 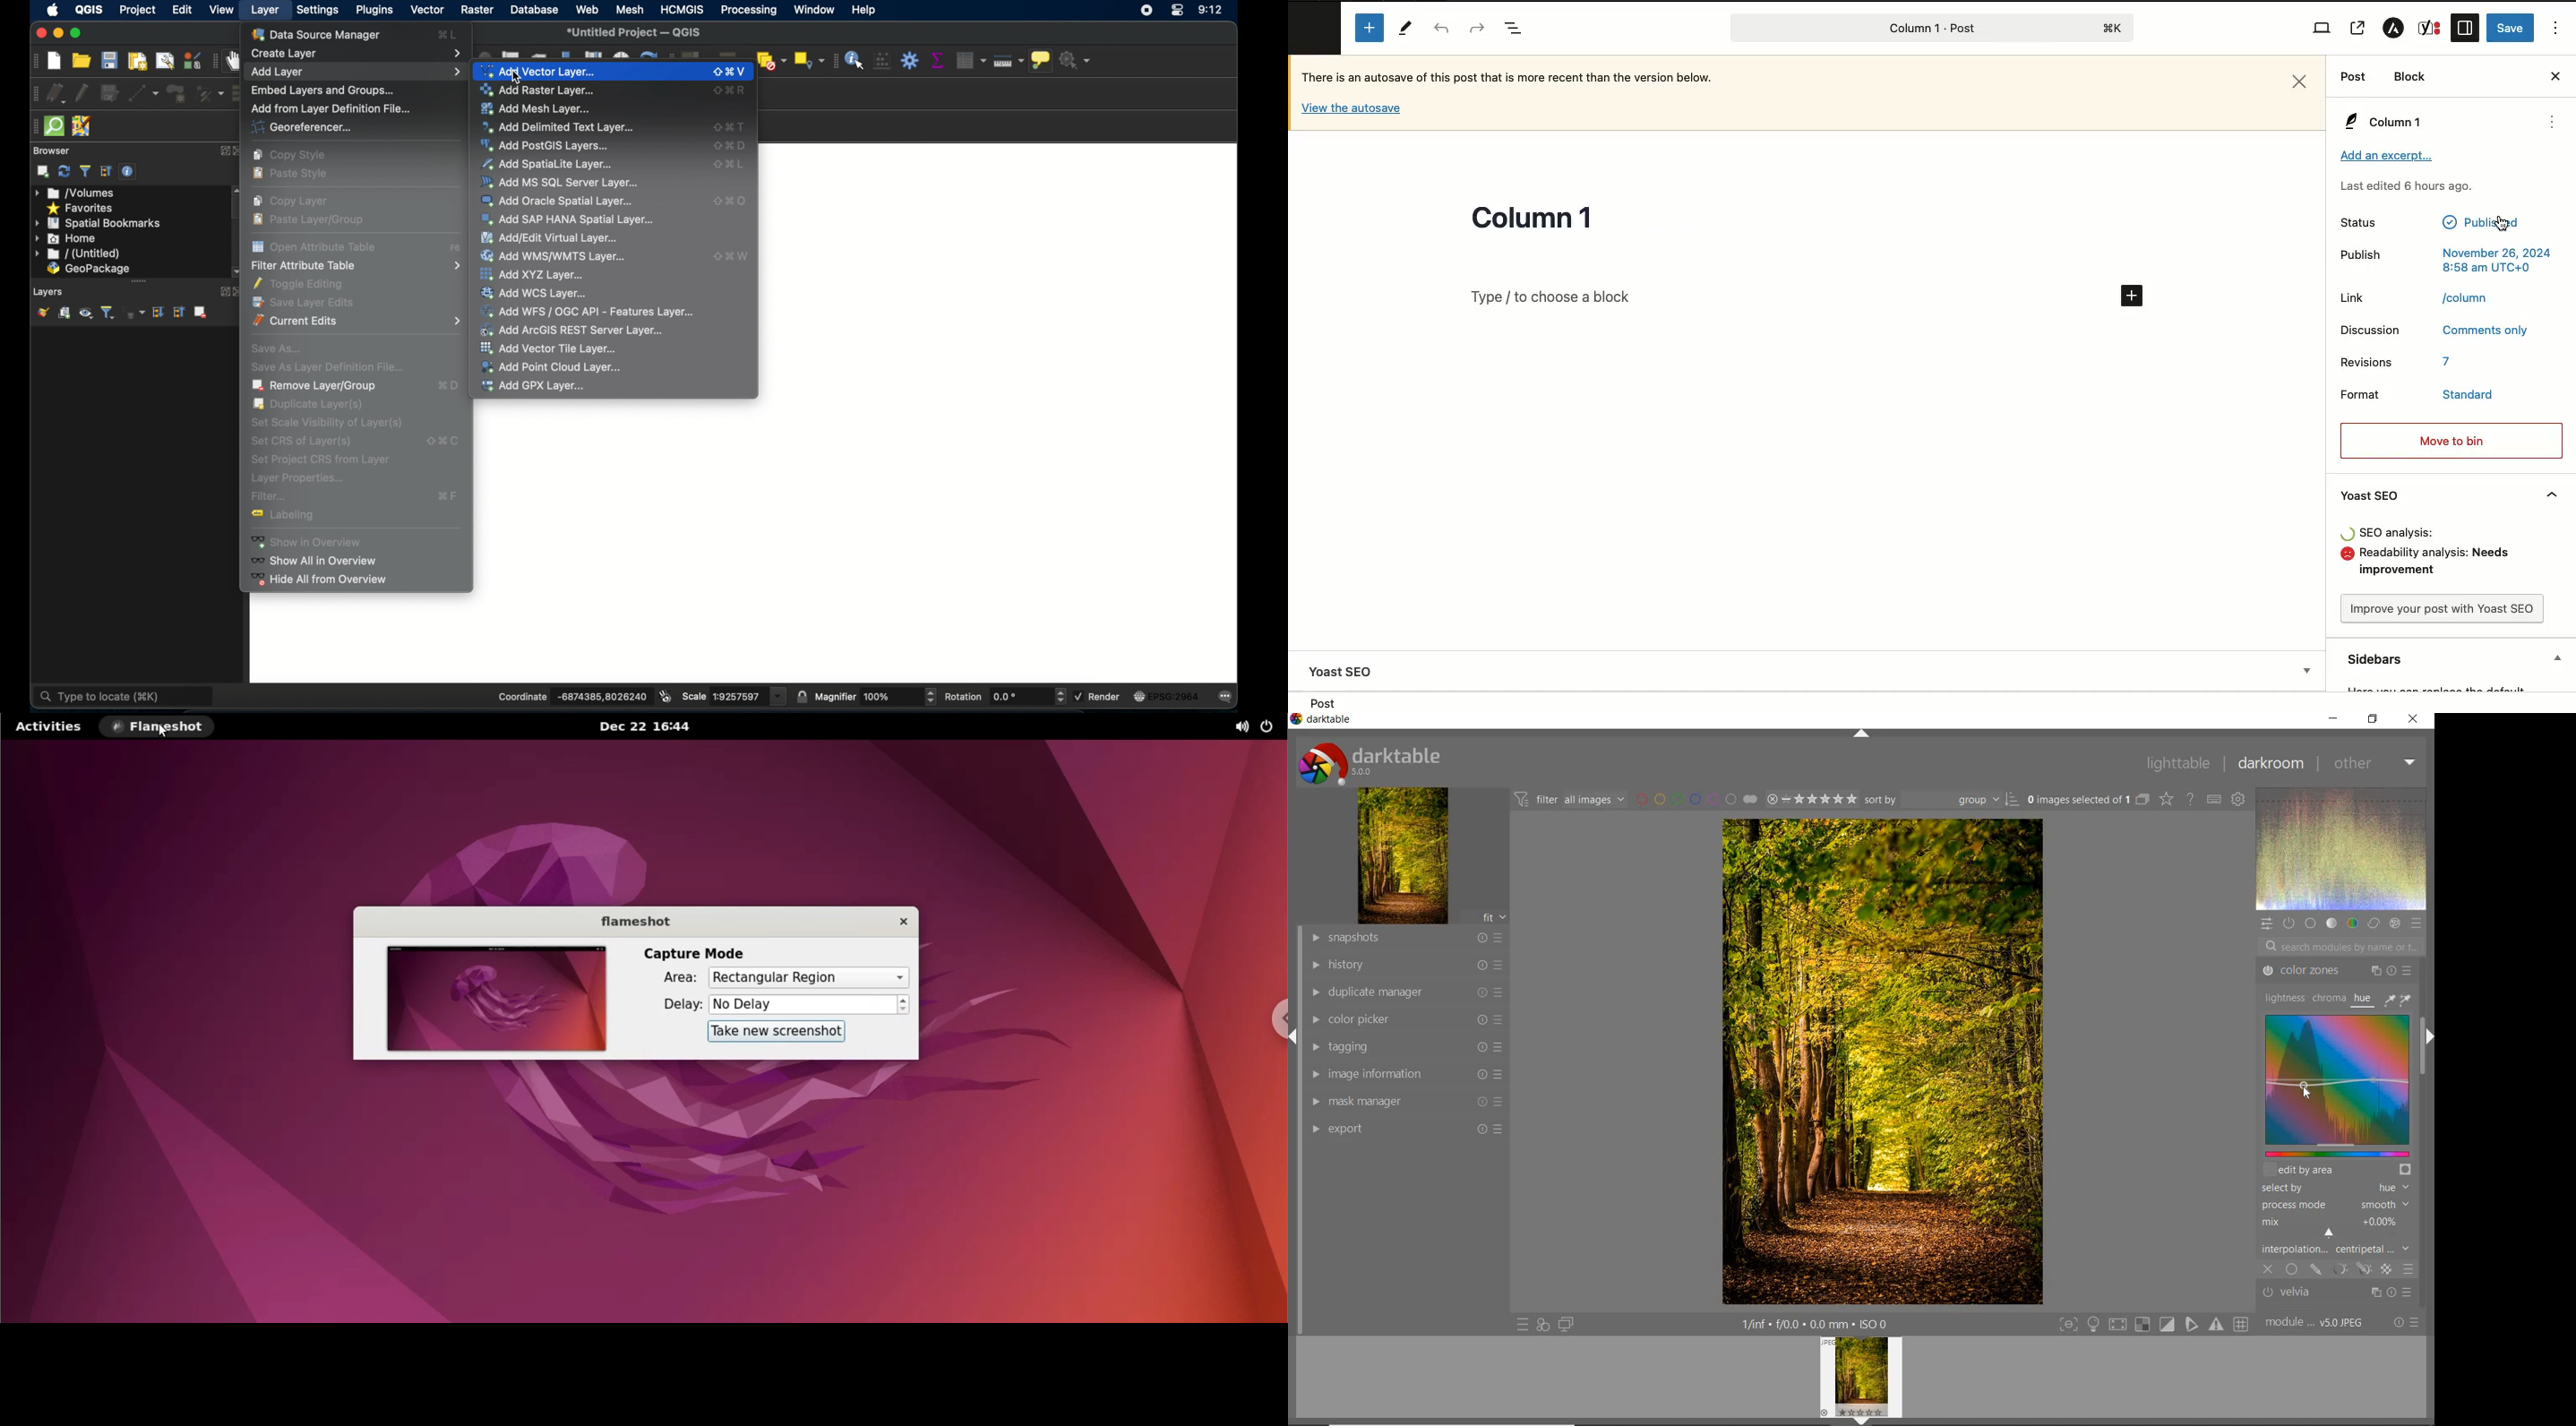 I want to click on SEARCH MODULES, so click(x=2342, y=947).